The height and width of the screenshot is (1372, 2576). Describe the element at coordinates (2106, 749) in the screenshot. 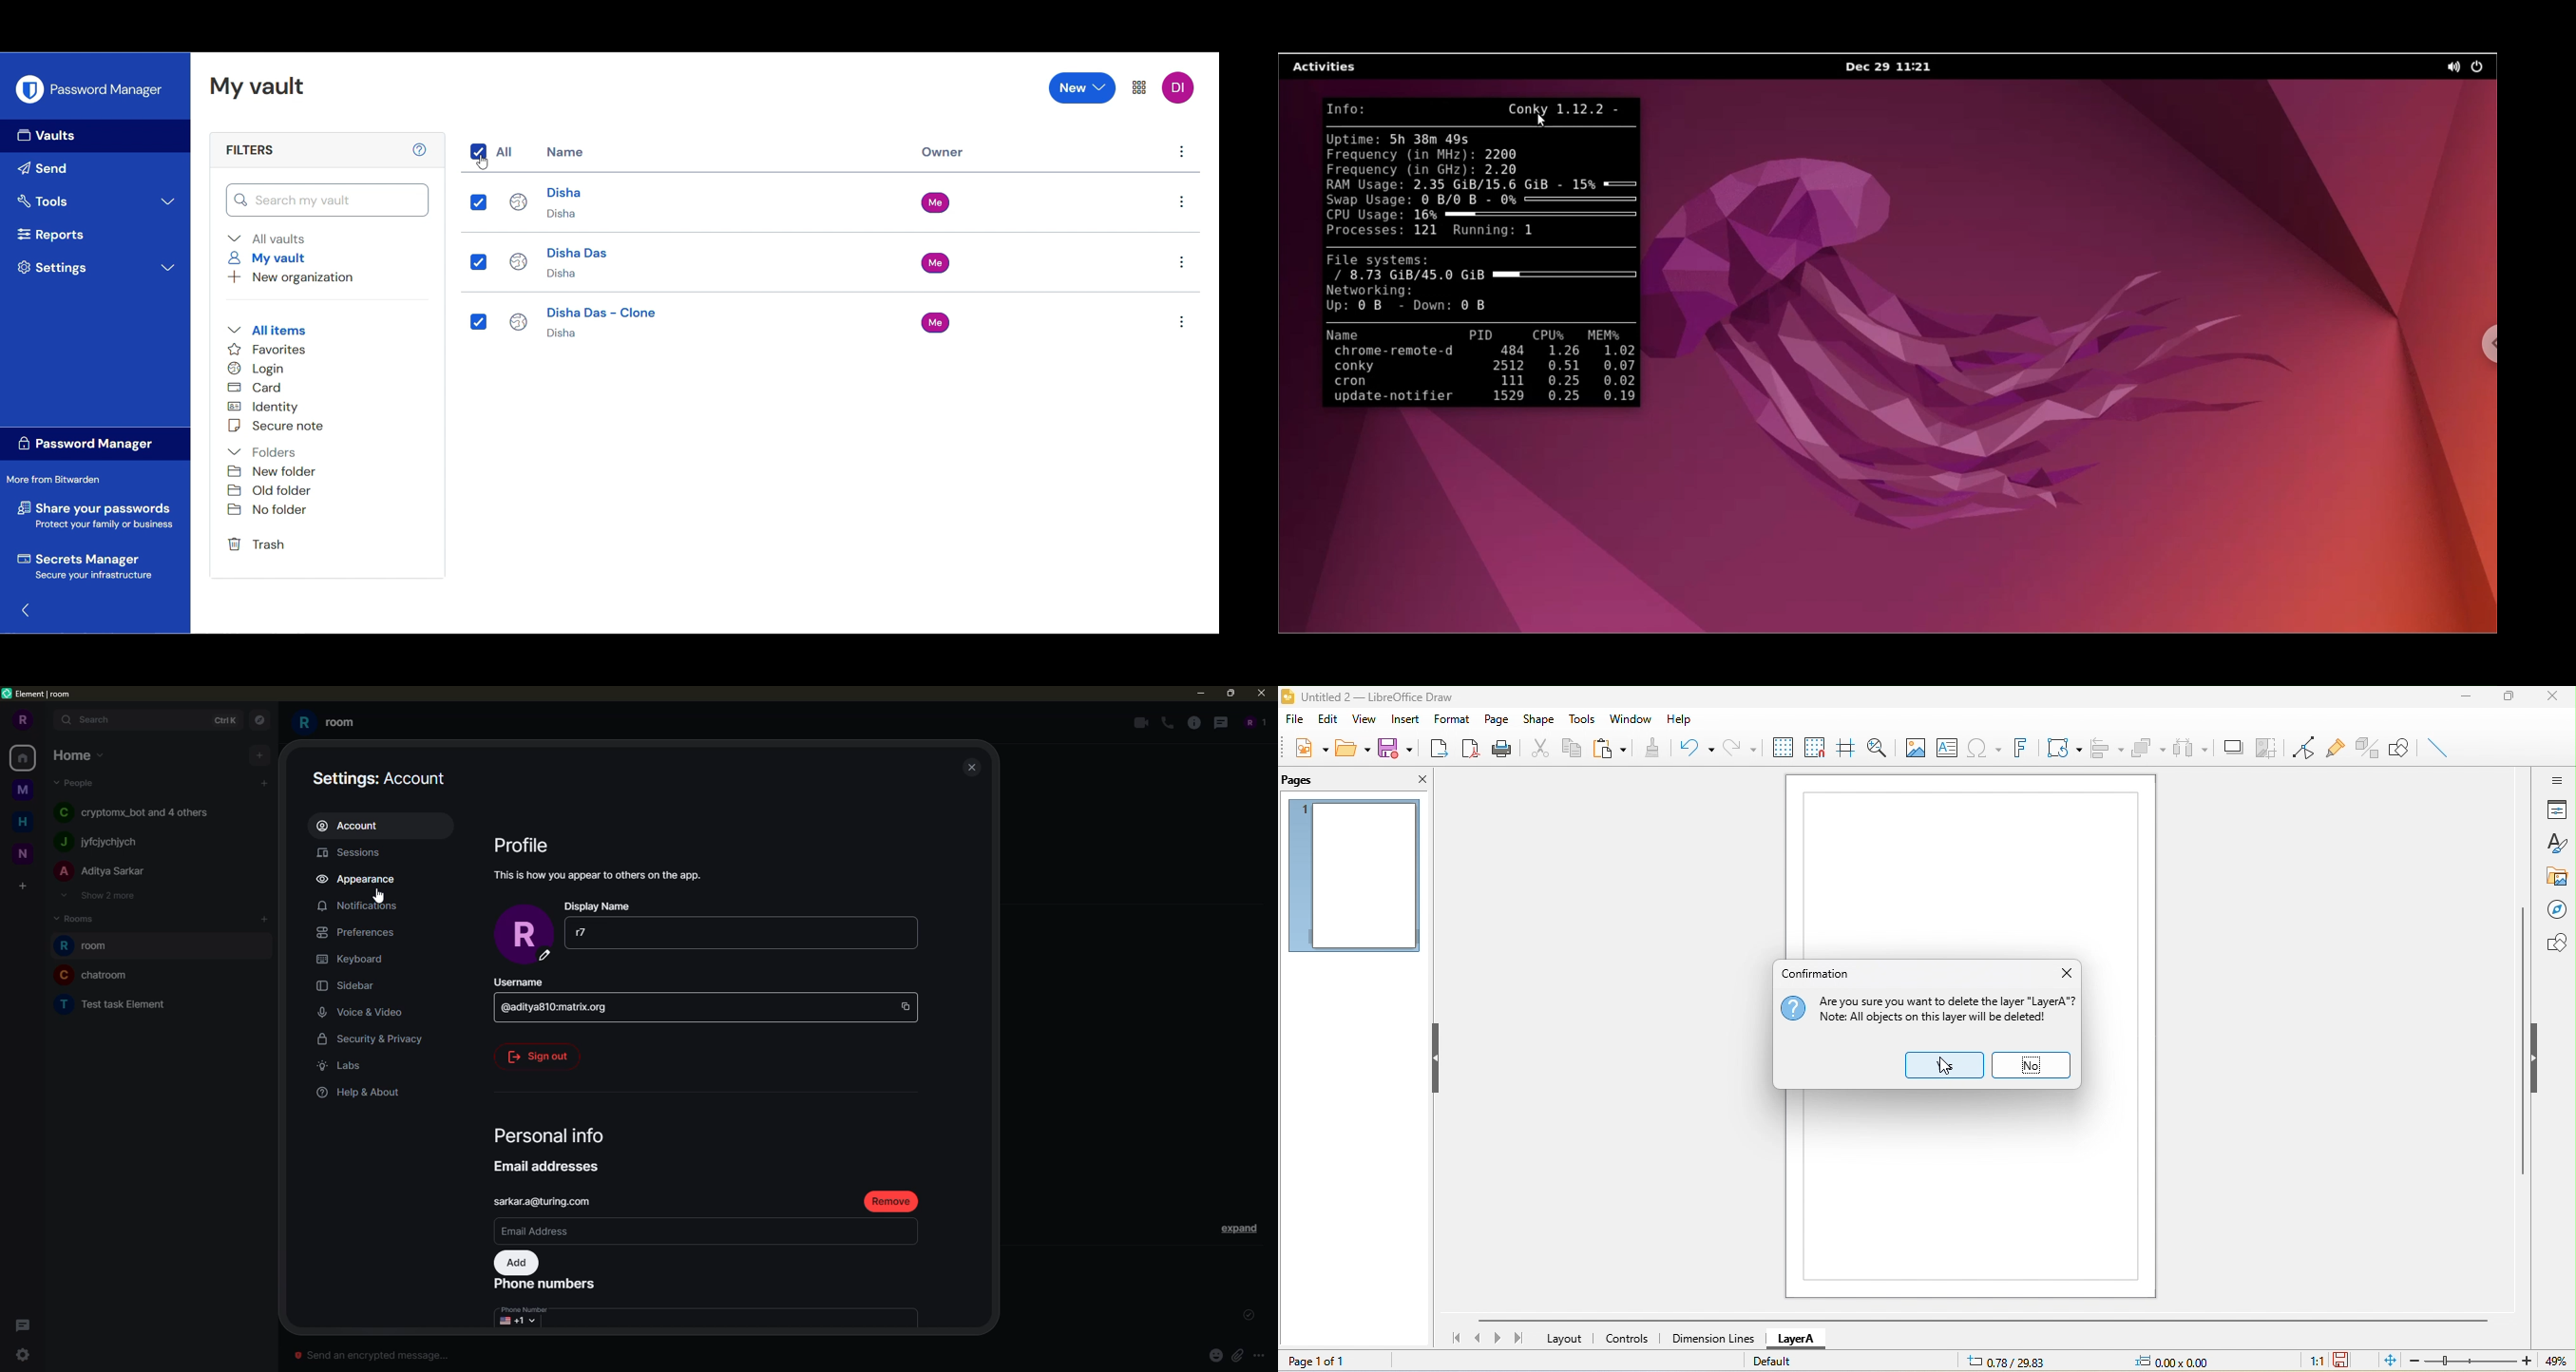

I see `align object` at that location.